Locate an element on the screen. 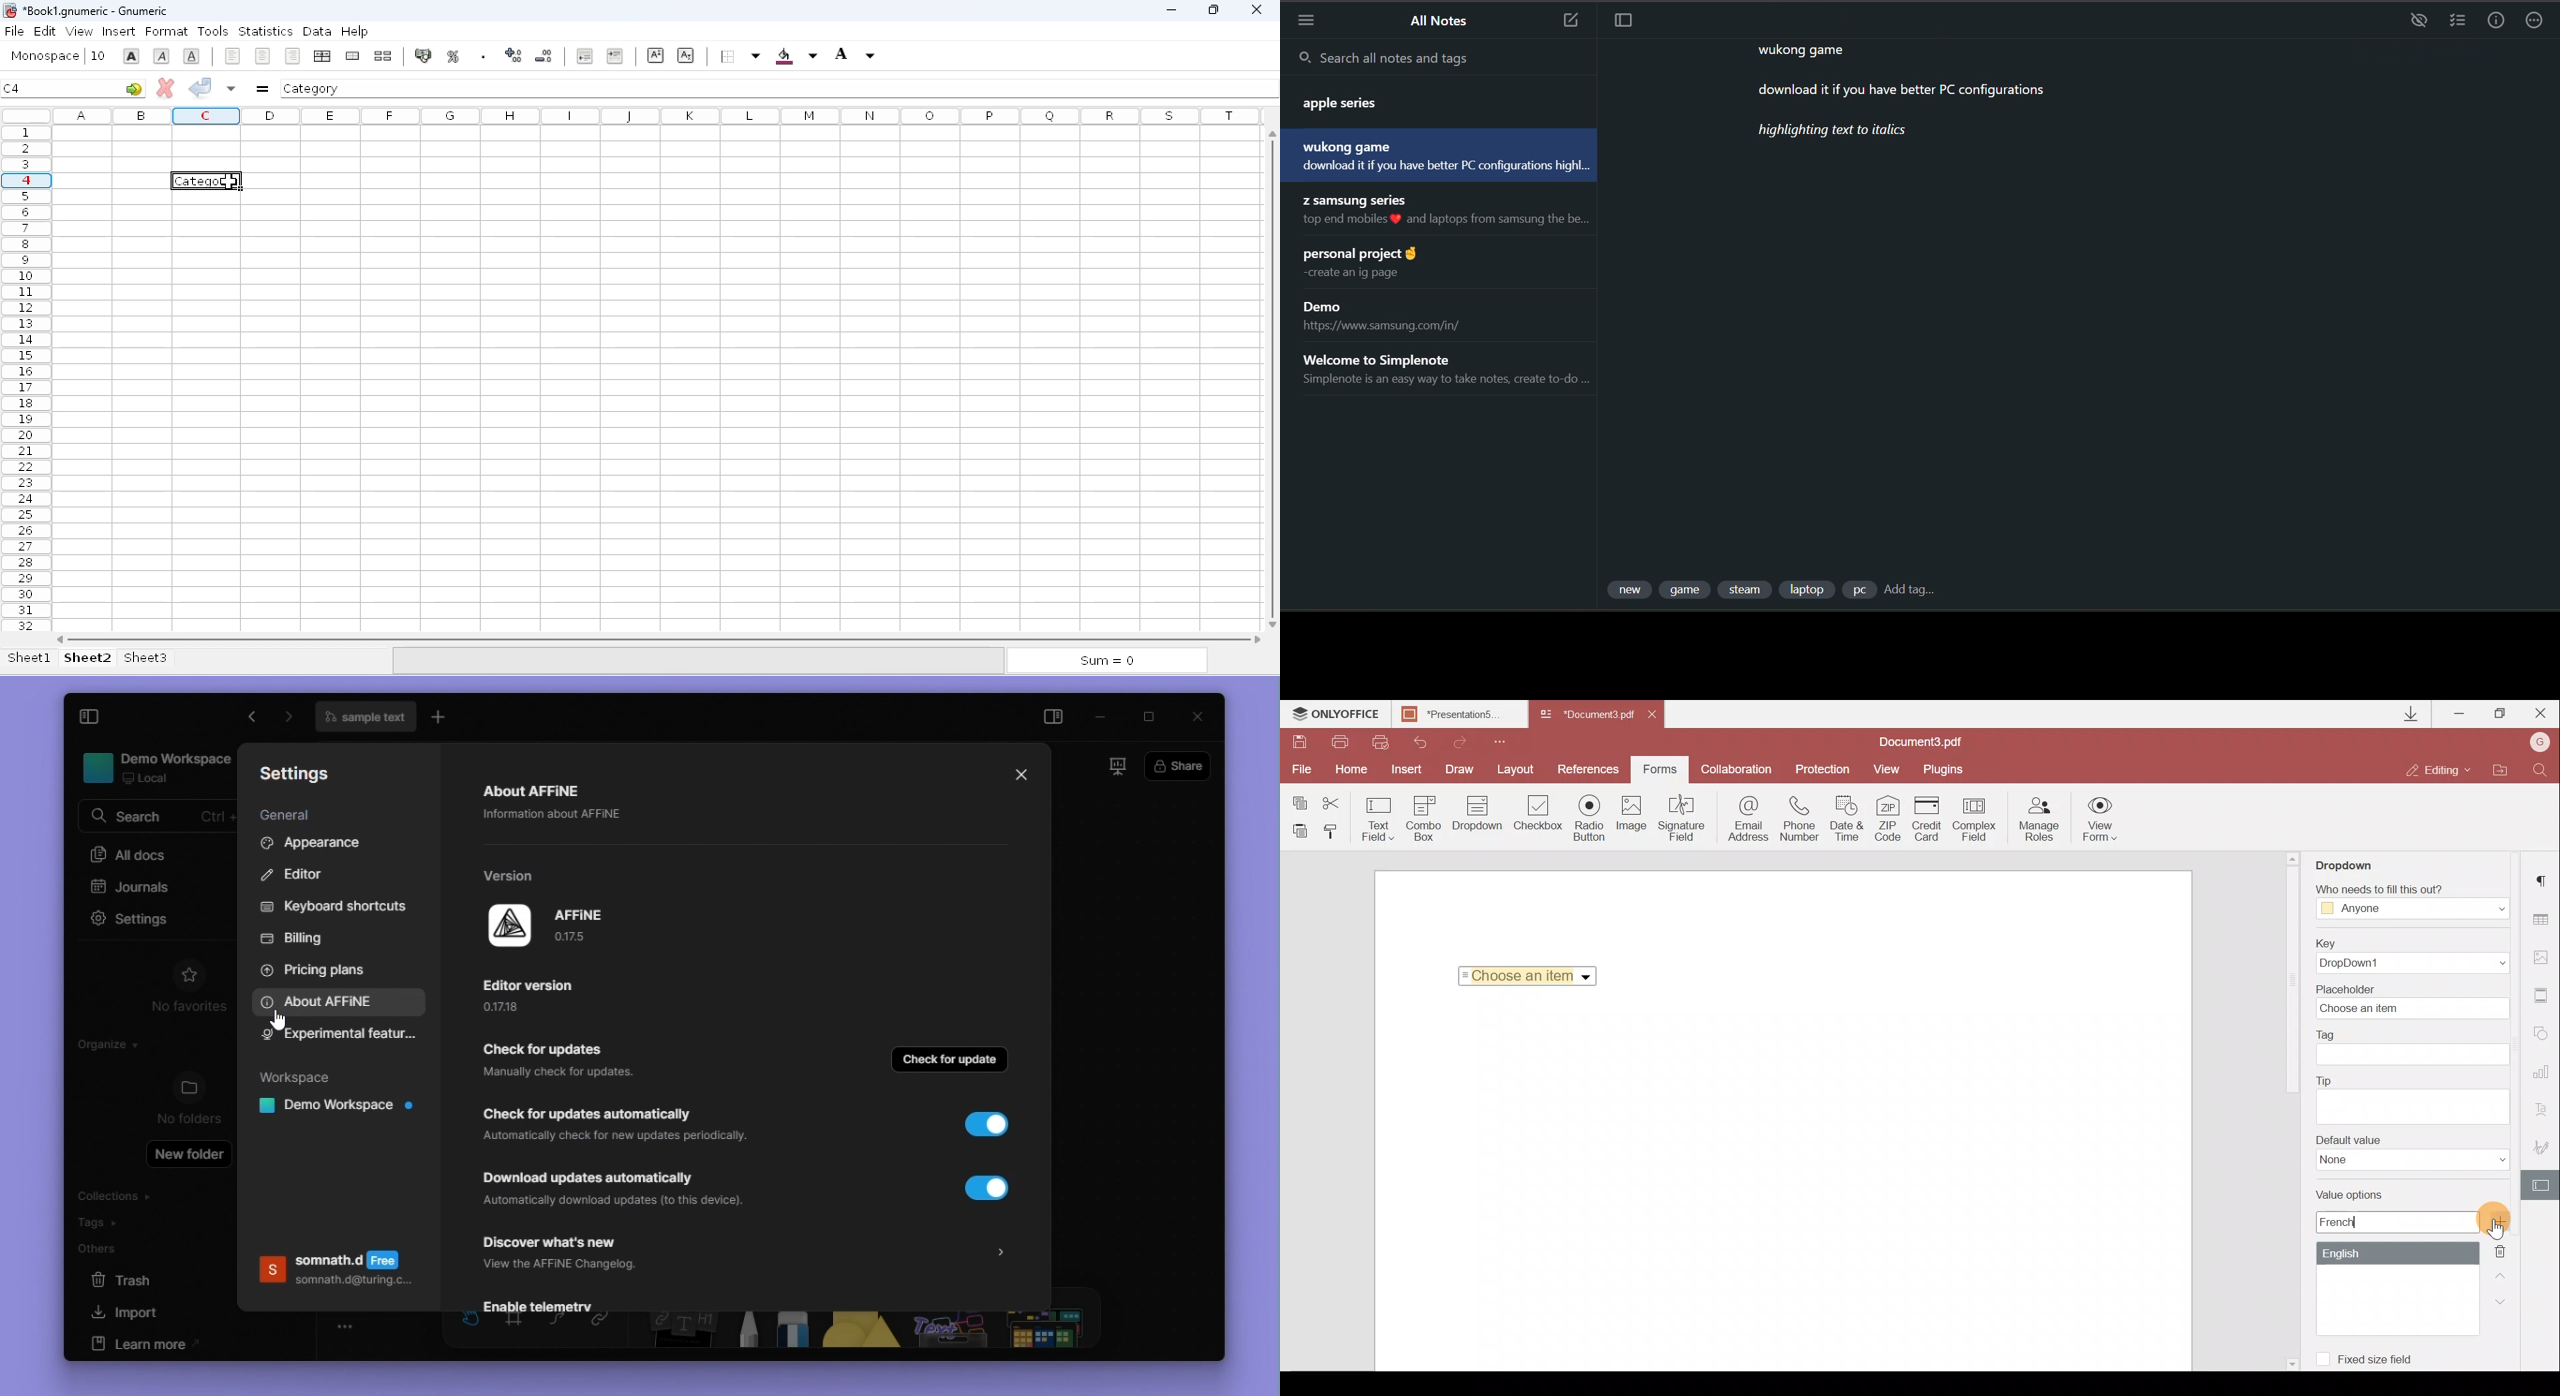 The image size is (2576, 1400). bold is located at coordinates (131, 56).